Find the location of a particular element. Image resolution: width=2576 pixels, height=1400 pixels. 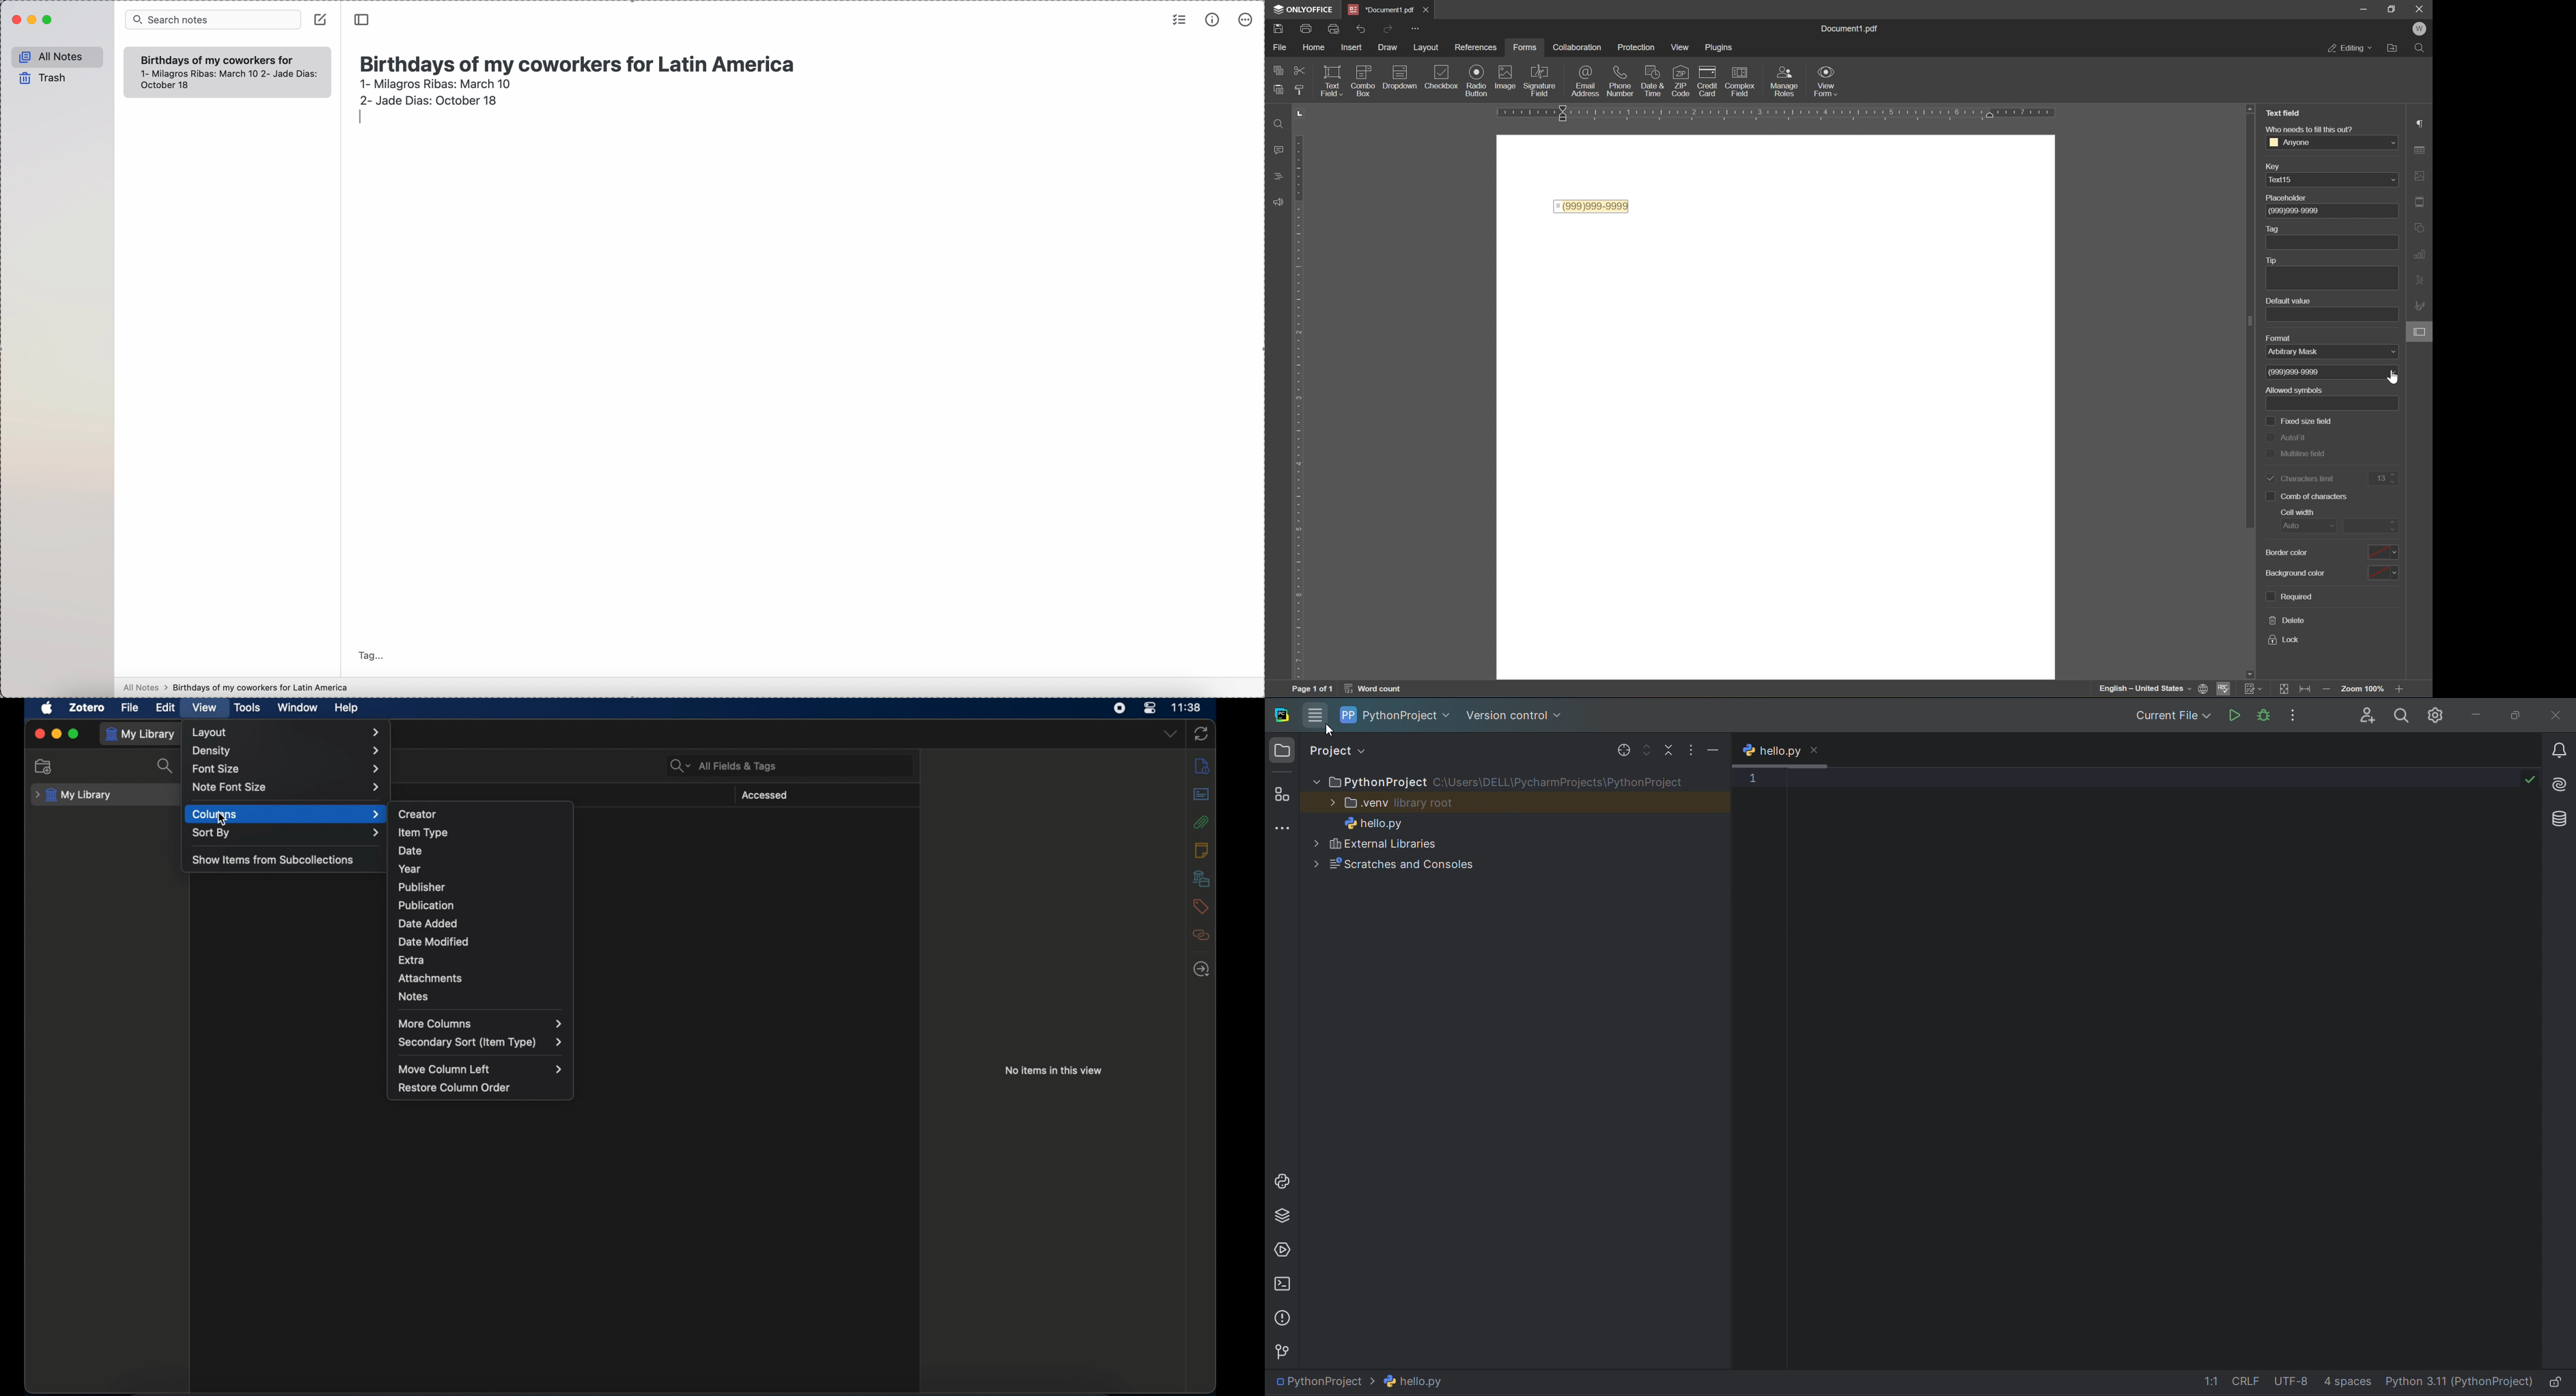

close is located at coordinates (39, 734).